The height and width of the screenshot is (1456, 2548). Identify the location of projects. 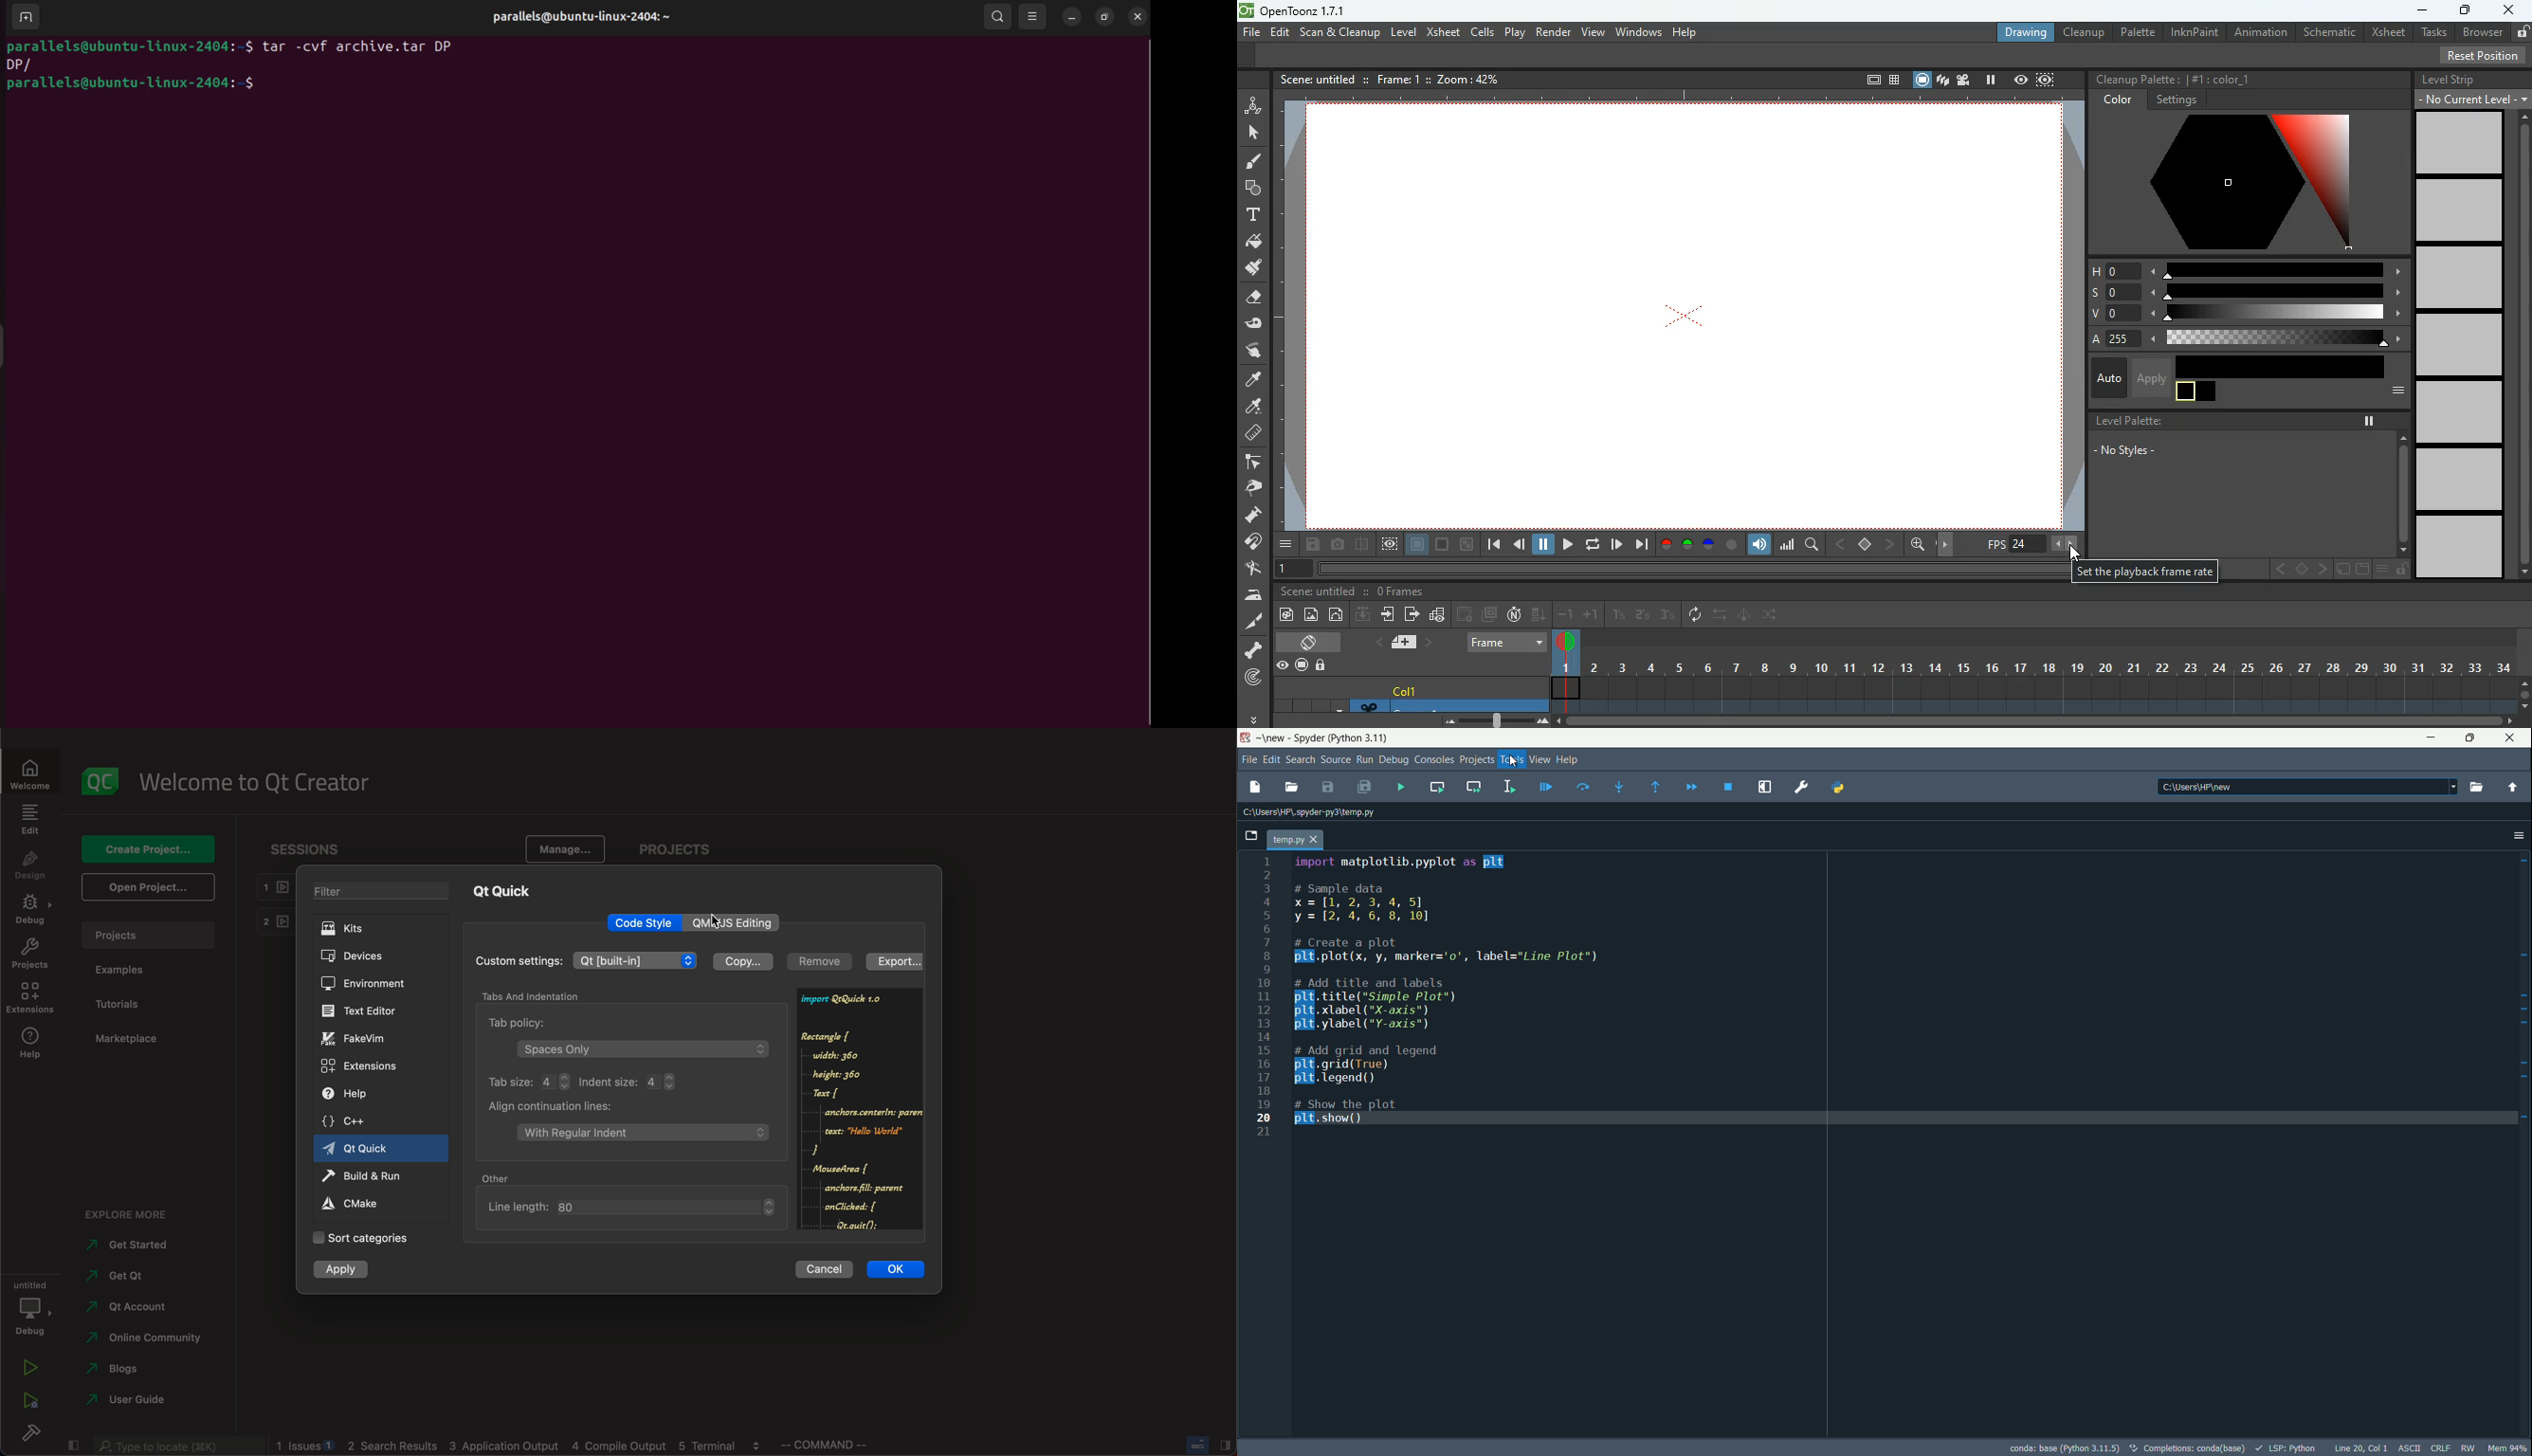
(1477, 761).